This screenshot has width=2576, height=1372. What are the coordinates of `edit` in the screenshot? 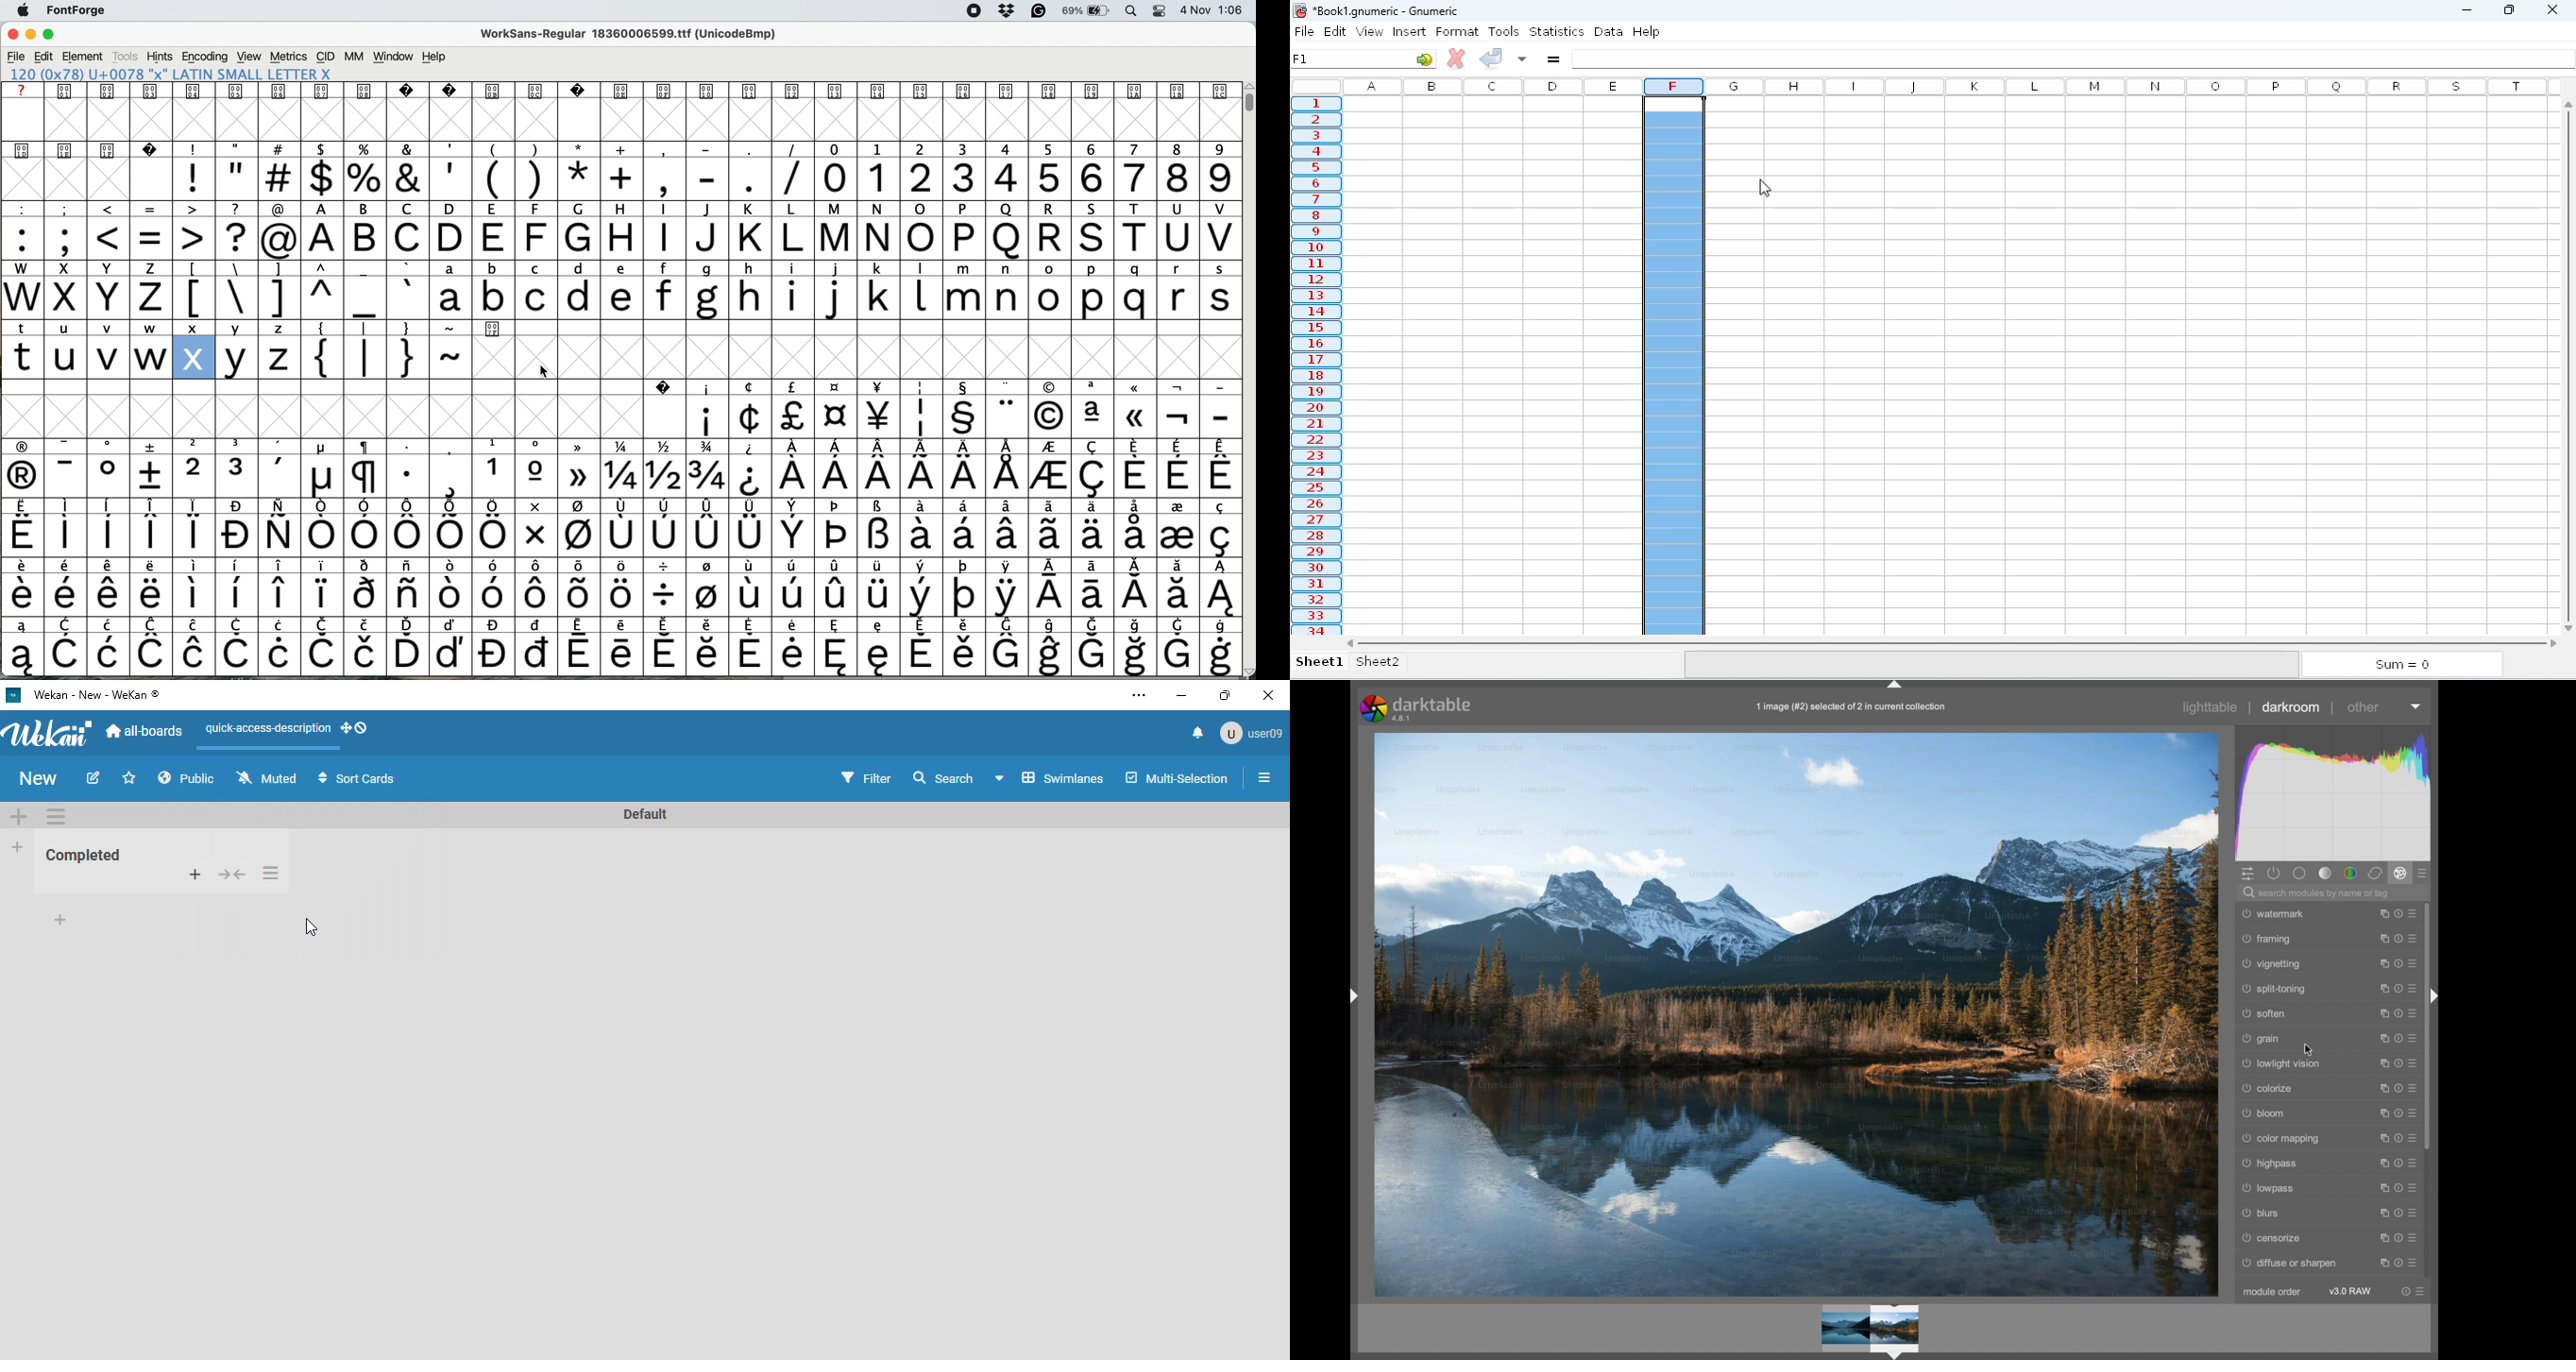 It's located at (1336, 31).